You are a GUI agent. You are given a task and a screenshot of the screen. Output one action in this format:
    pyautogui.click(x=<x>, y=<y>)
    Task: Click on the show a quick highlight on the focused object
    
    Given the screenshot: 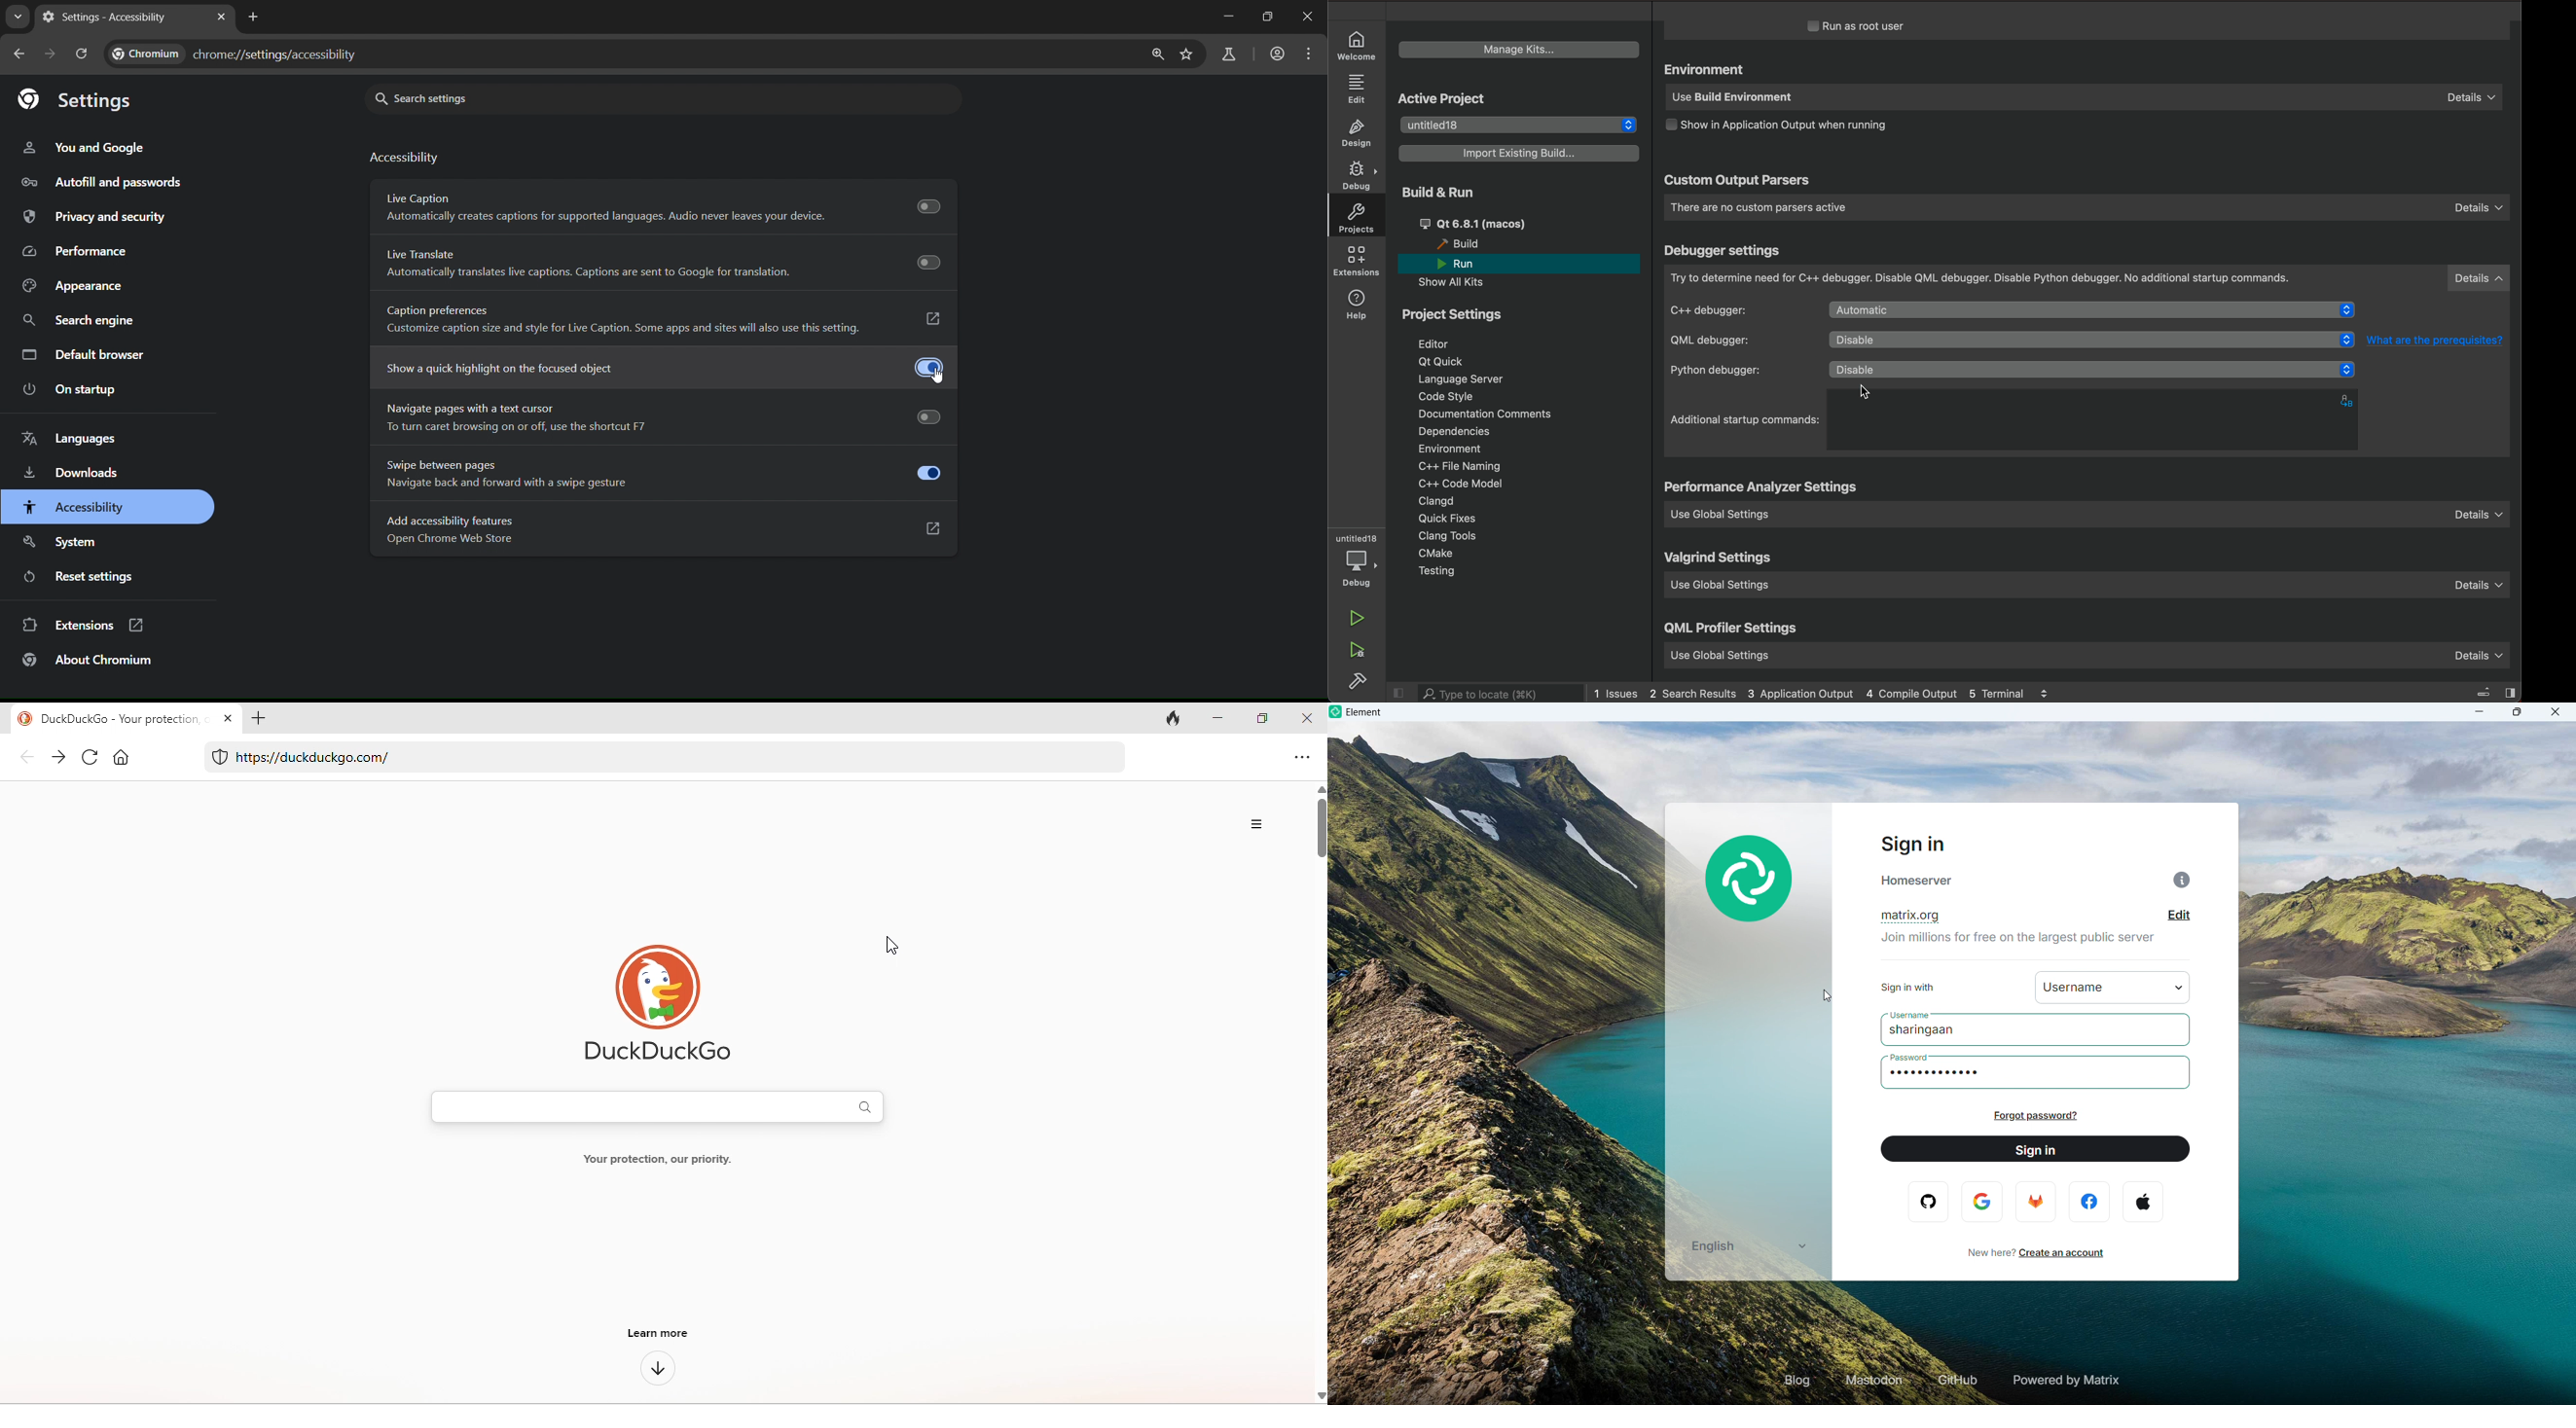 What is the action you would take?
    pyautogui.click(x=542, y=368)
    